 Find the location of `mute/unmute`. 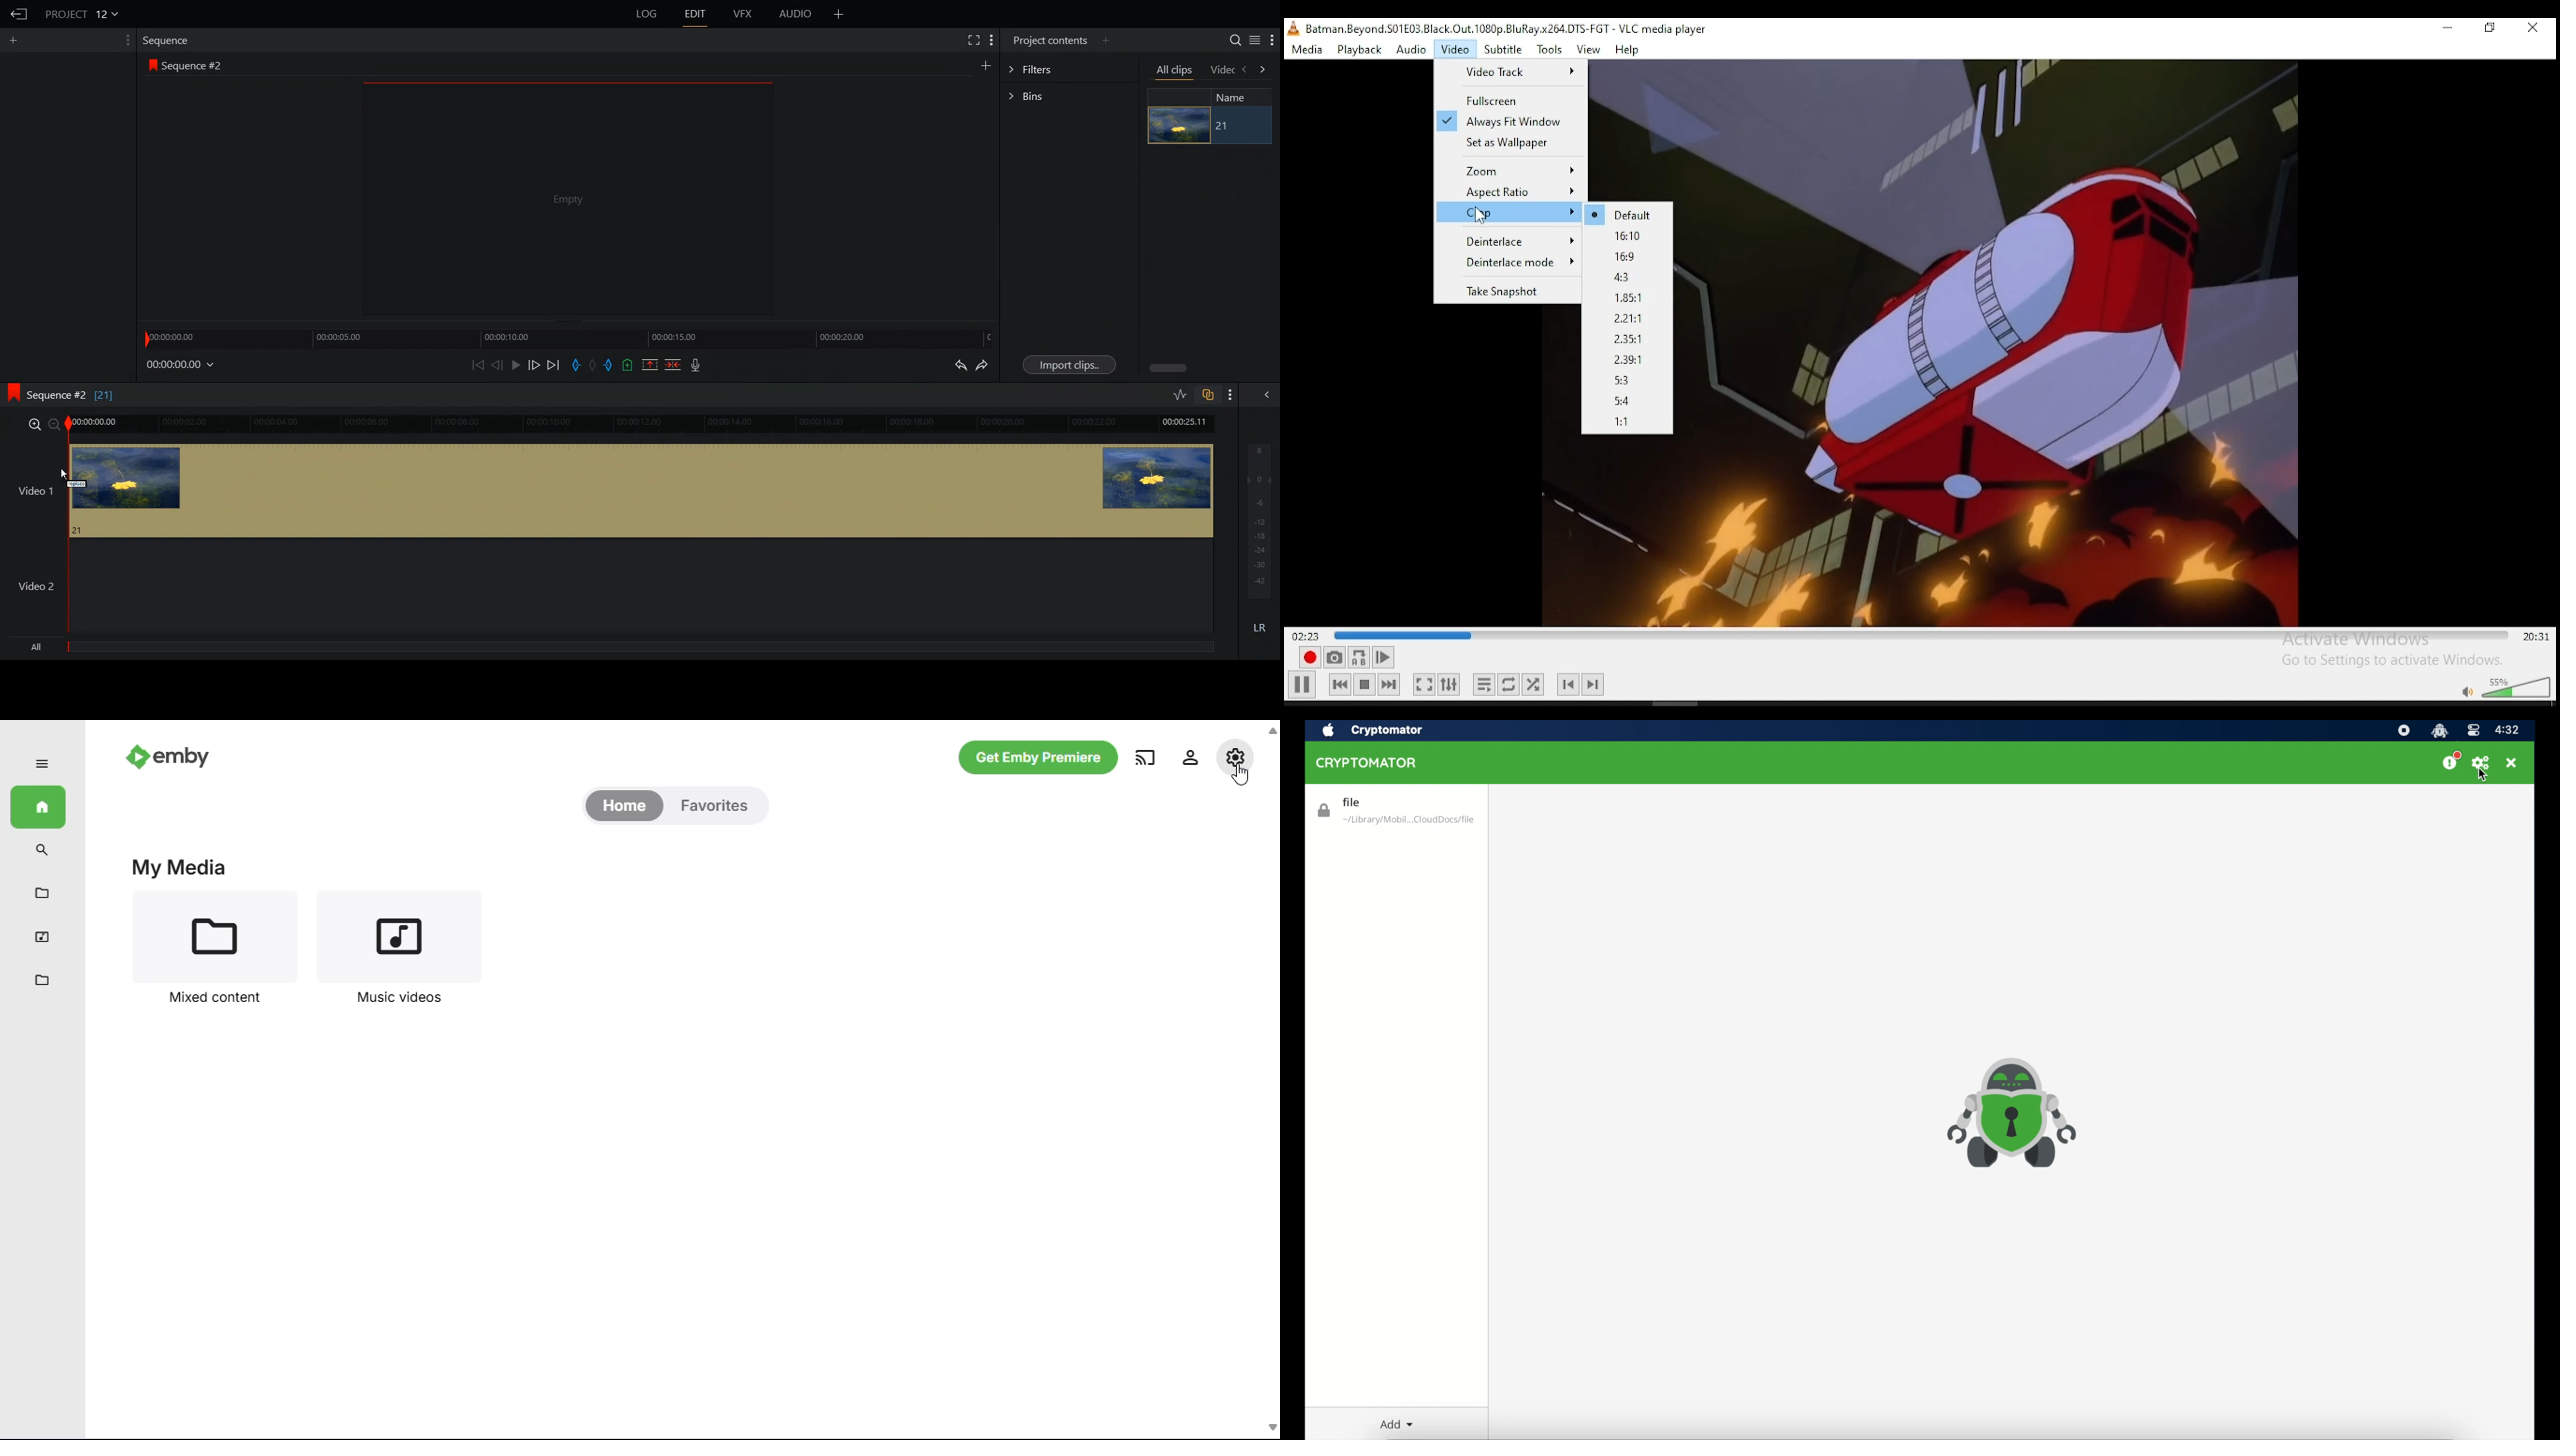

mute/unmute is located at coordinates (2464, 690).